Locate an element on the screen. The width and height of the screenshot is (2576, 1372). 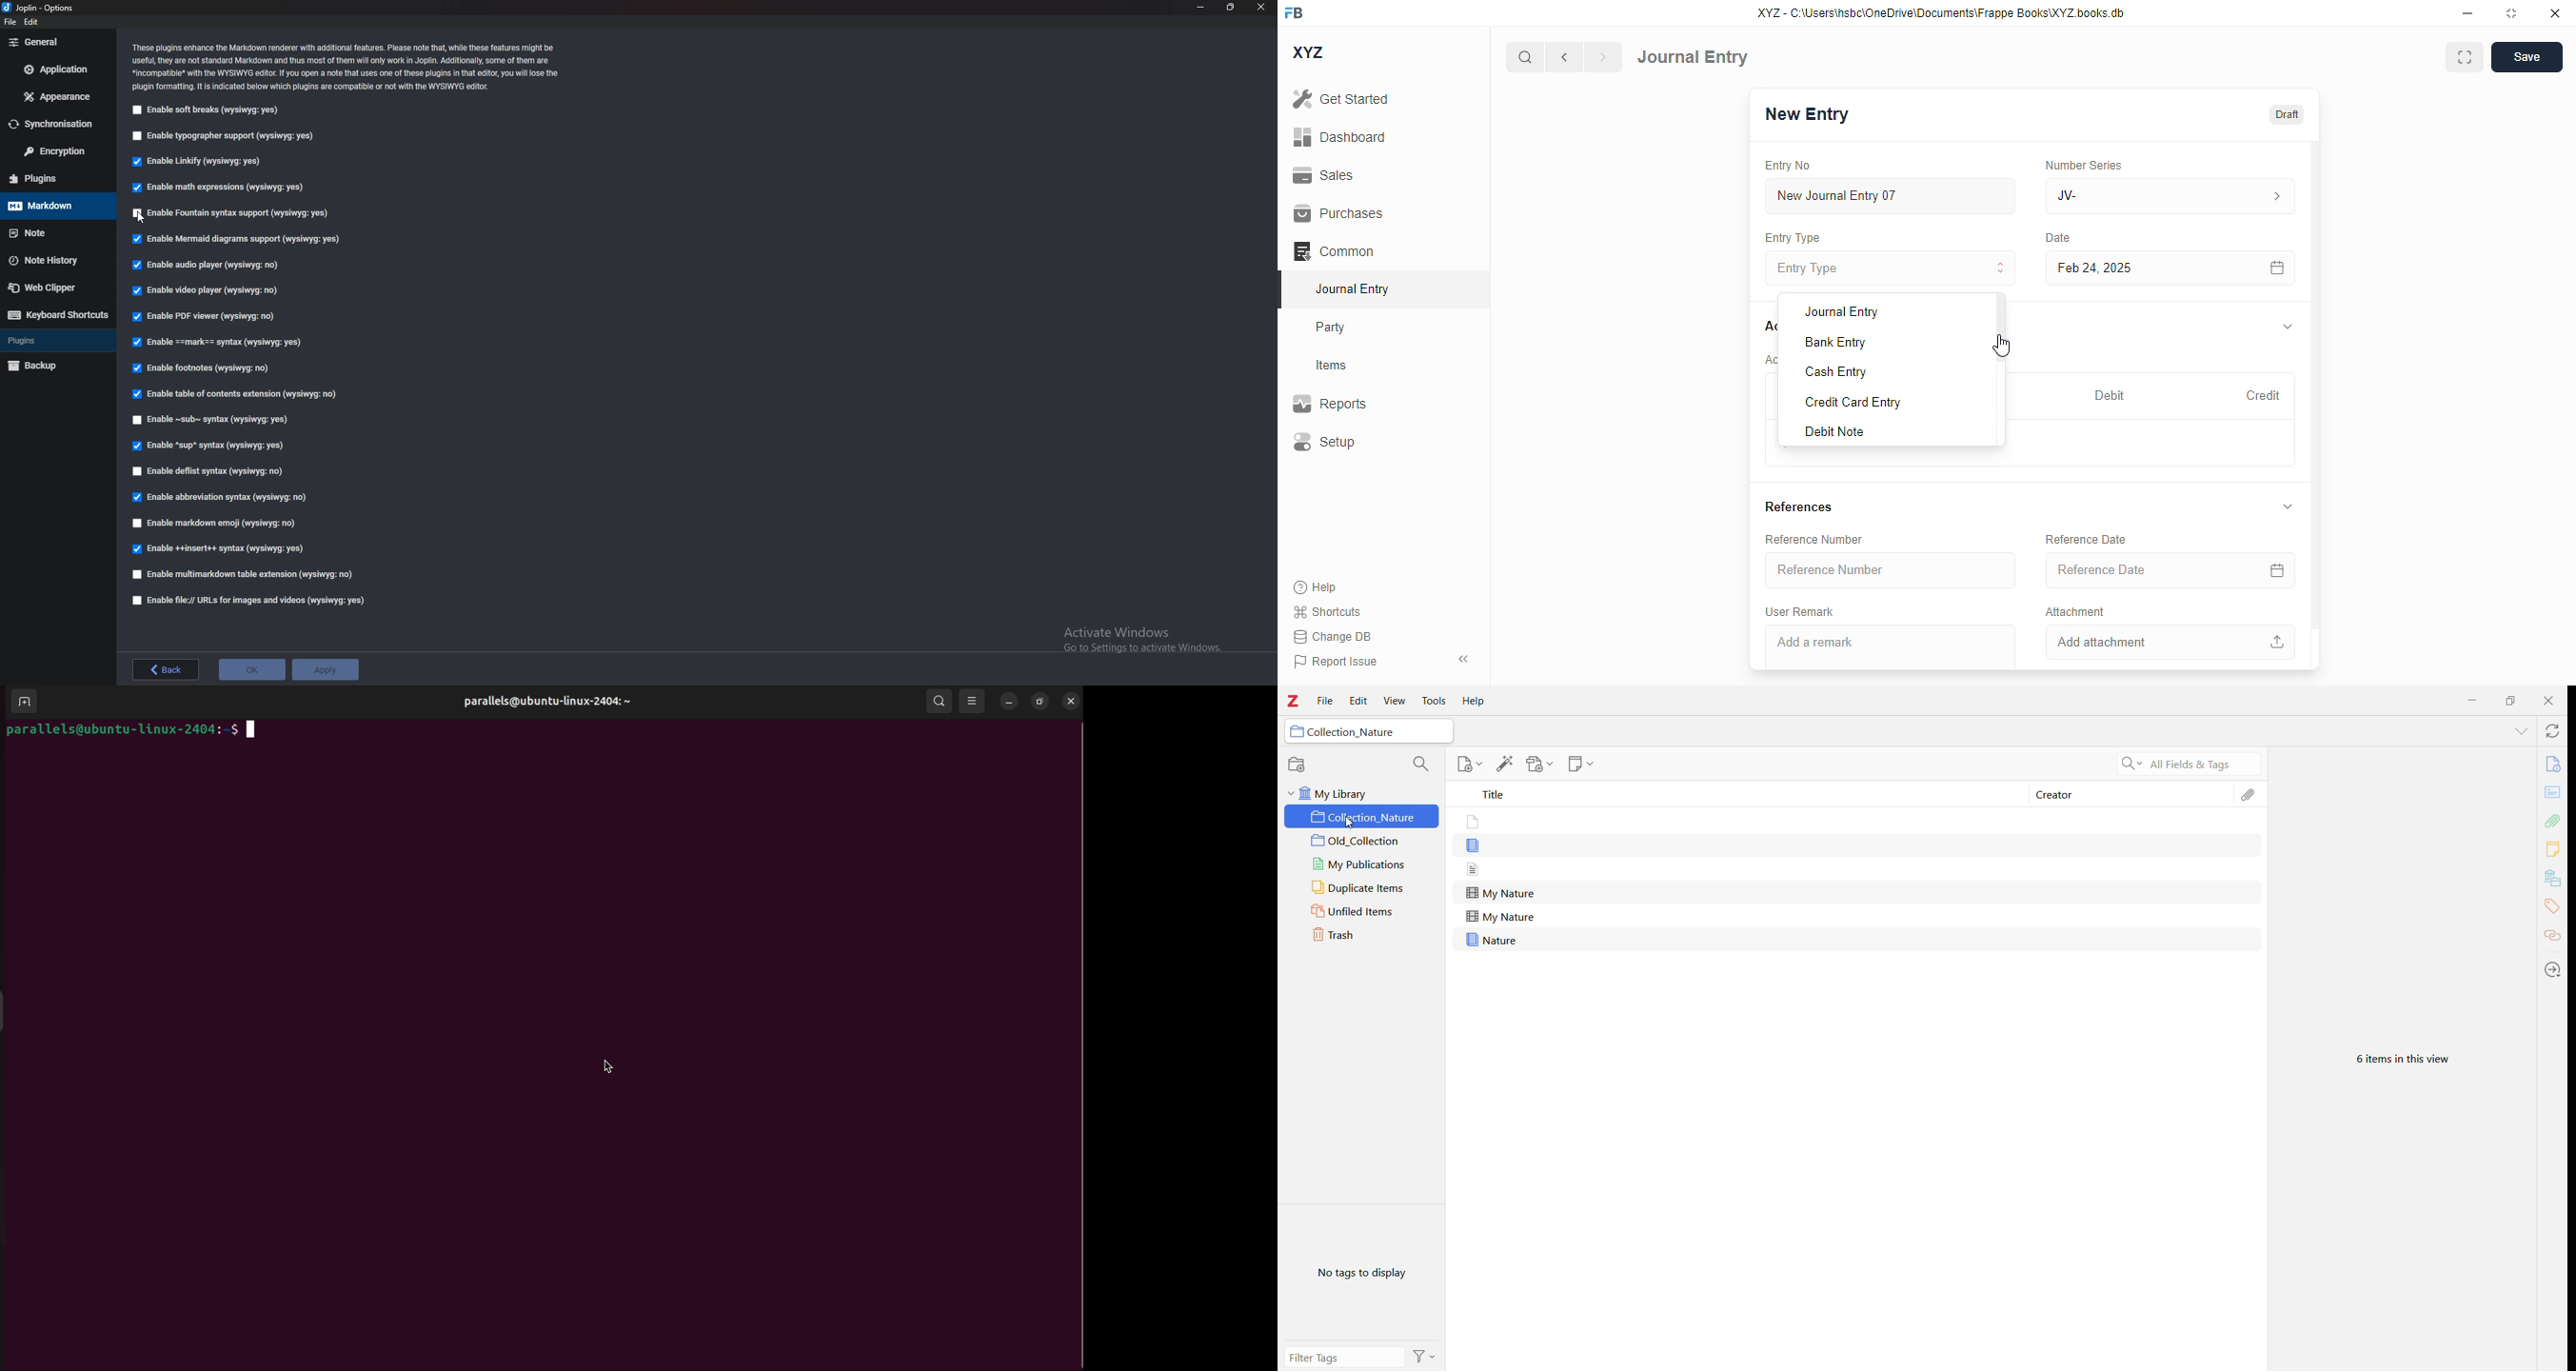
draft is located at coordinates (2288, 113).